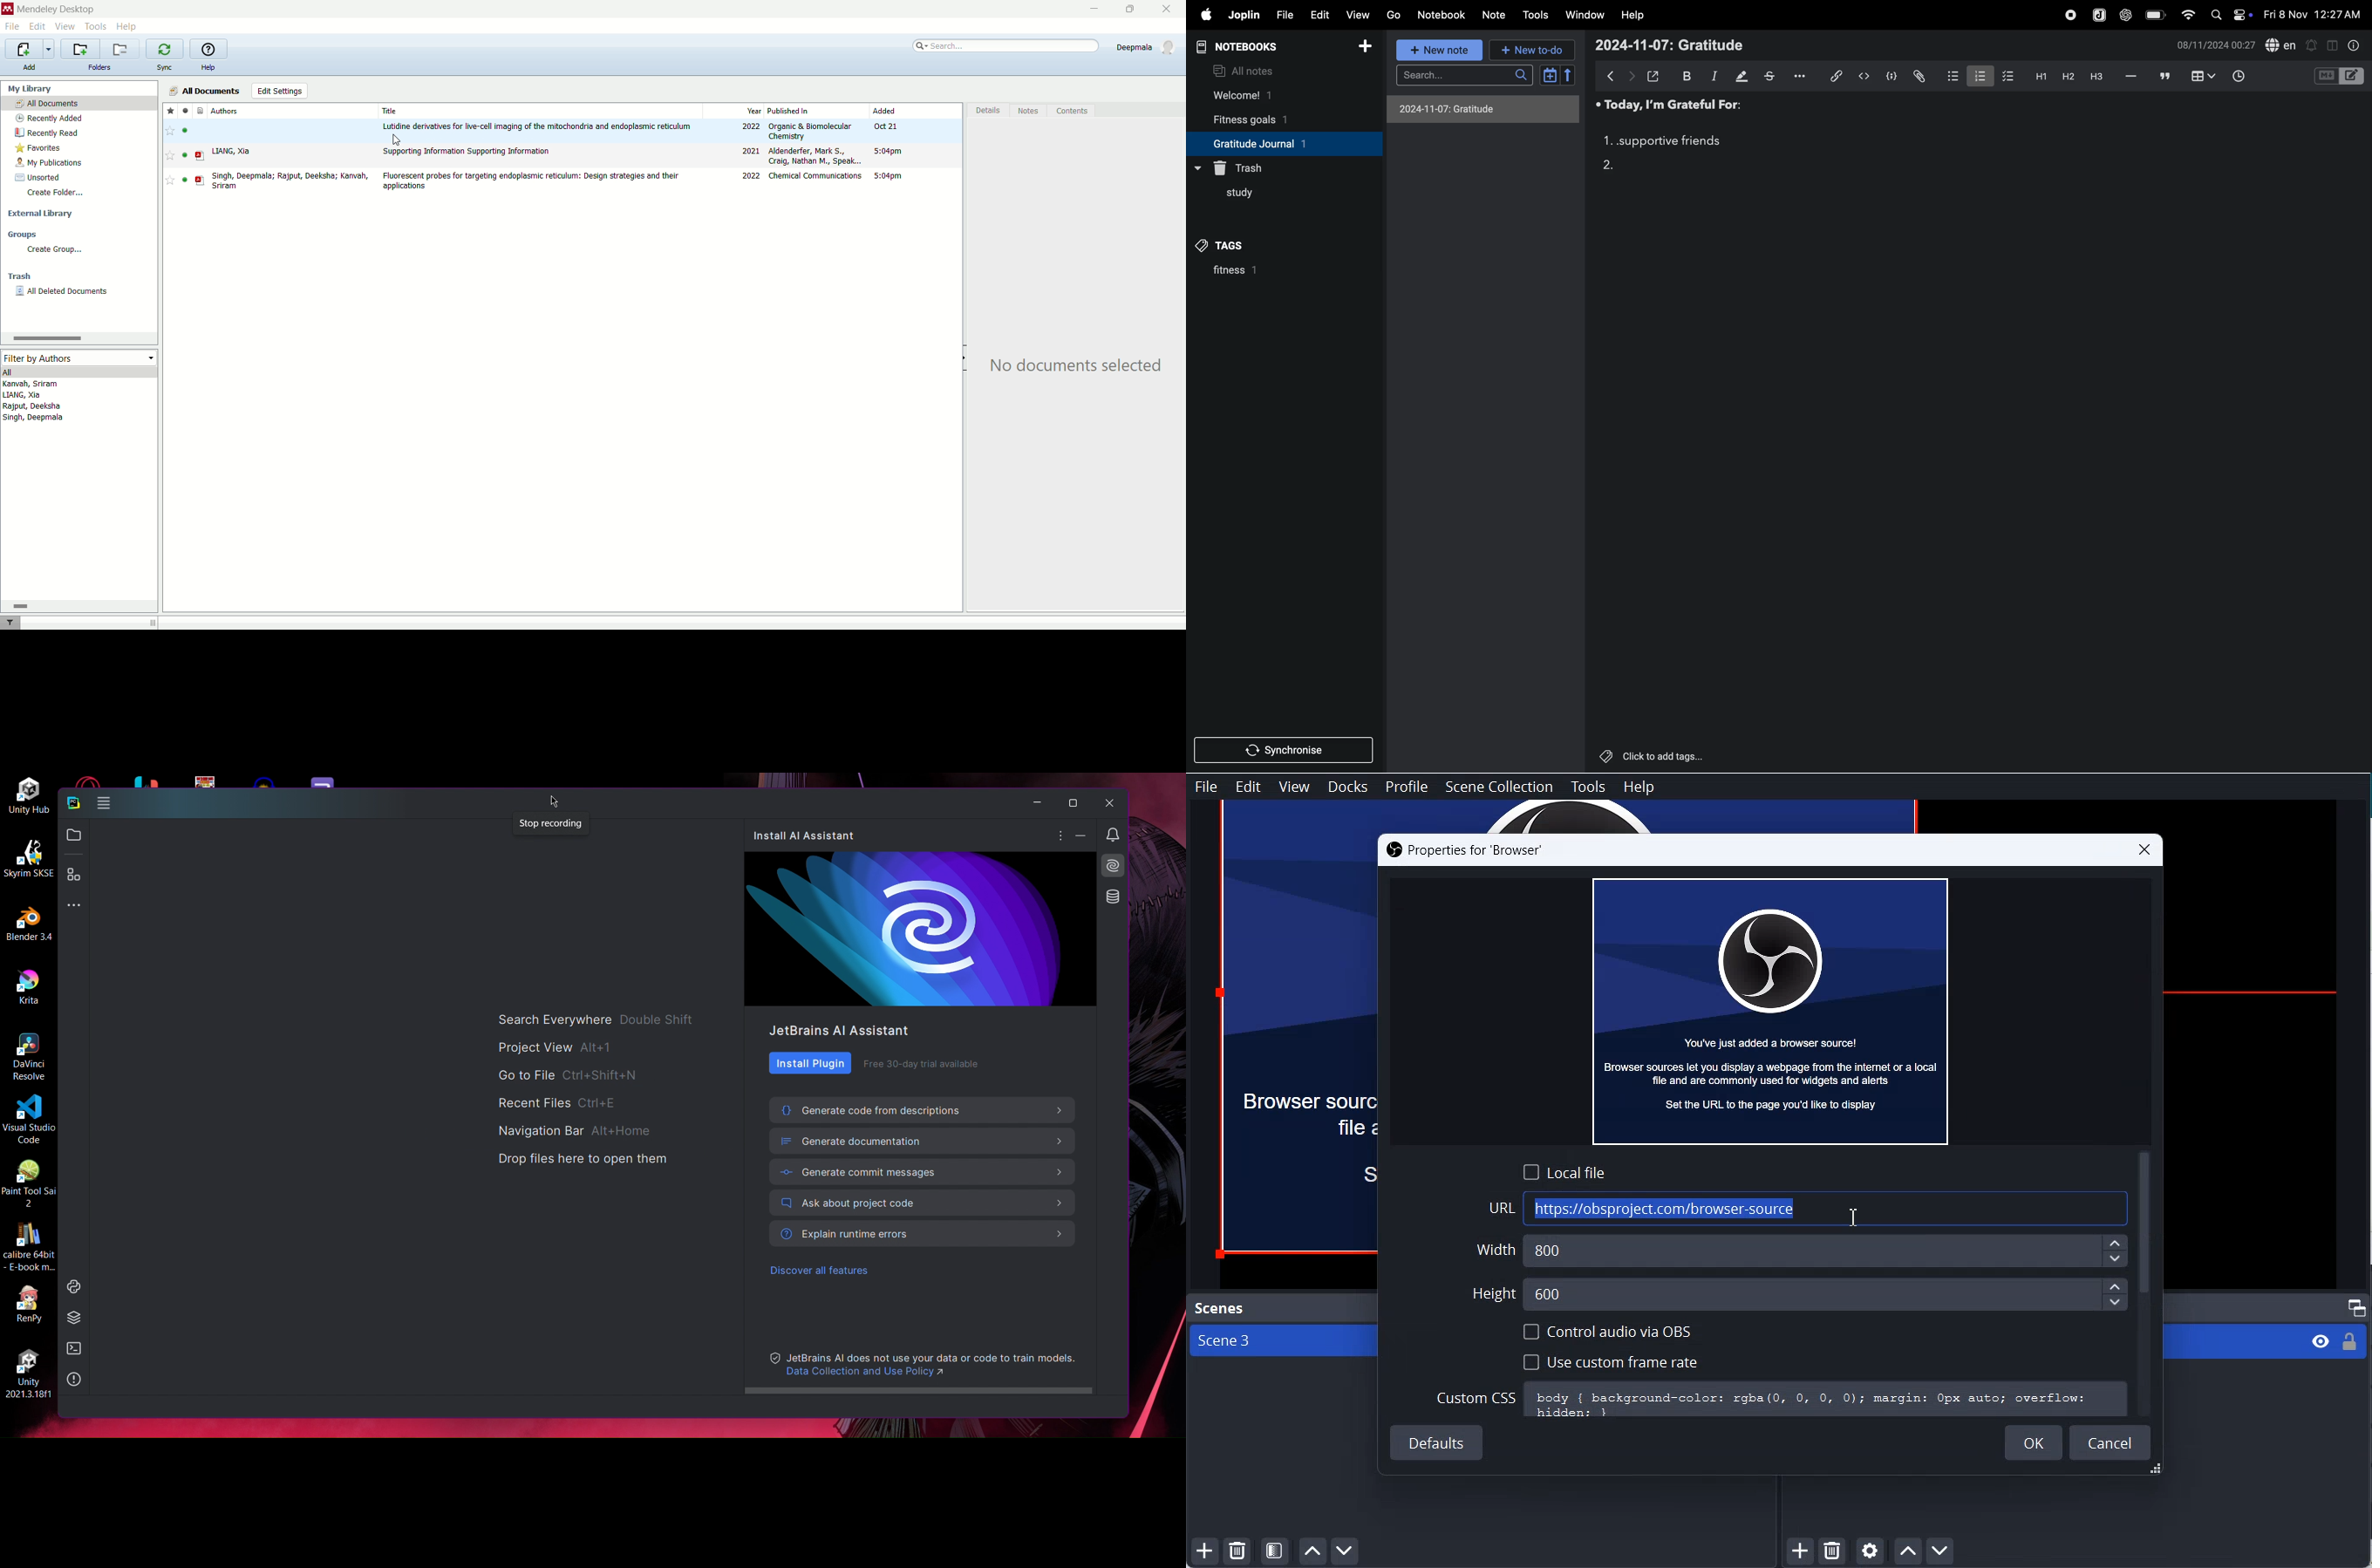 Image resolution: width=2380 pixels, height=1568 pixels. Describe the element at coordinates (1713, 77) in the screenshot. I see `italic` at that location.